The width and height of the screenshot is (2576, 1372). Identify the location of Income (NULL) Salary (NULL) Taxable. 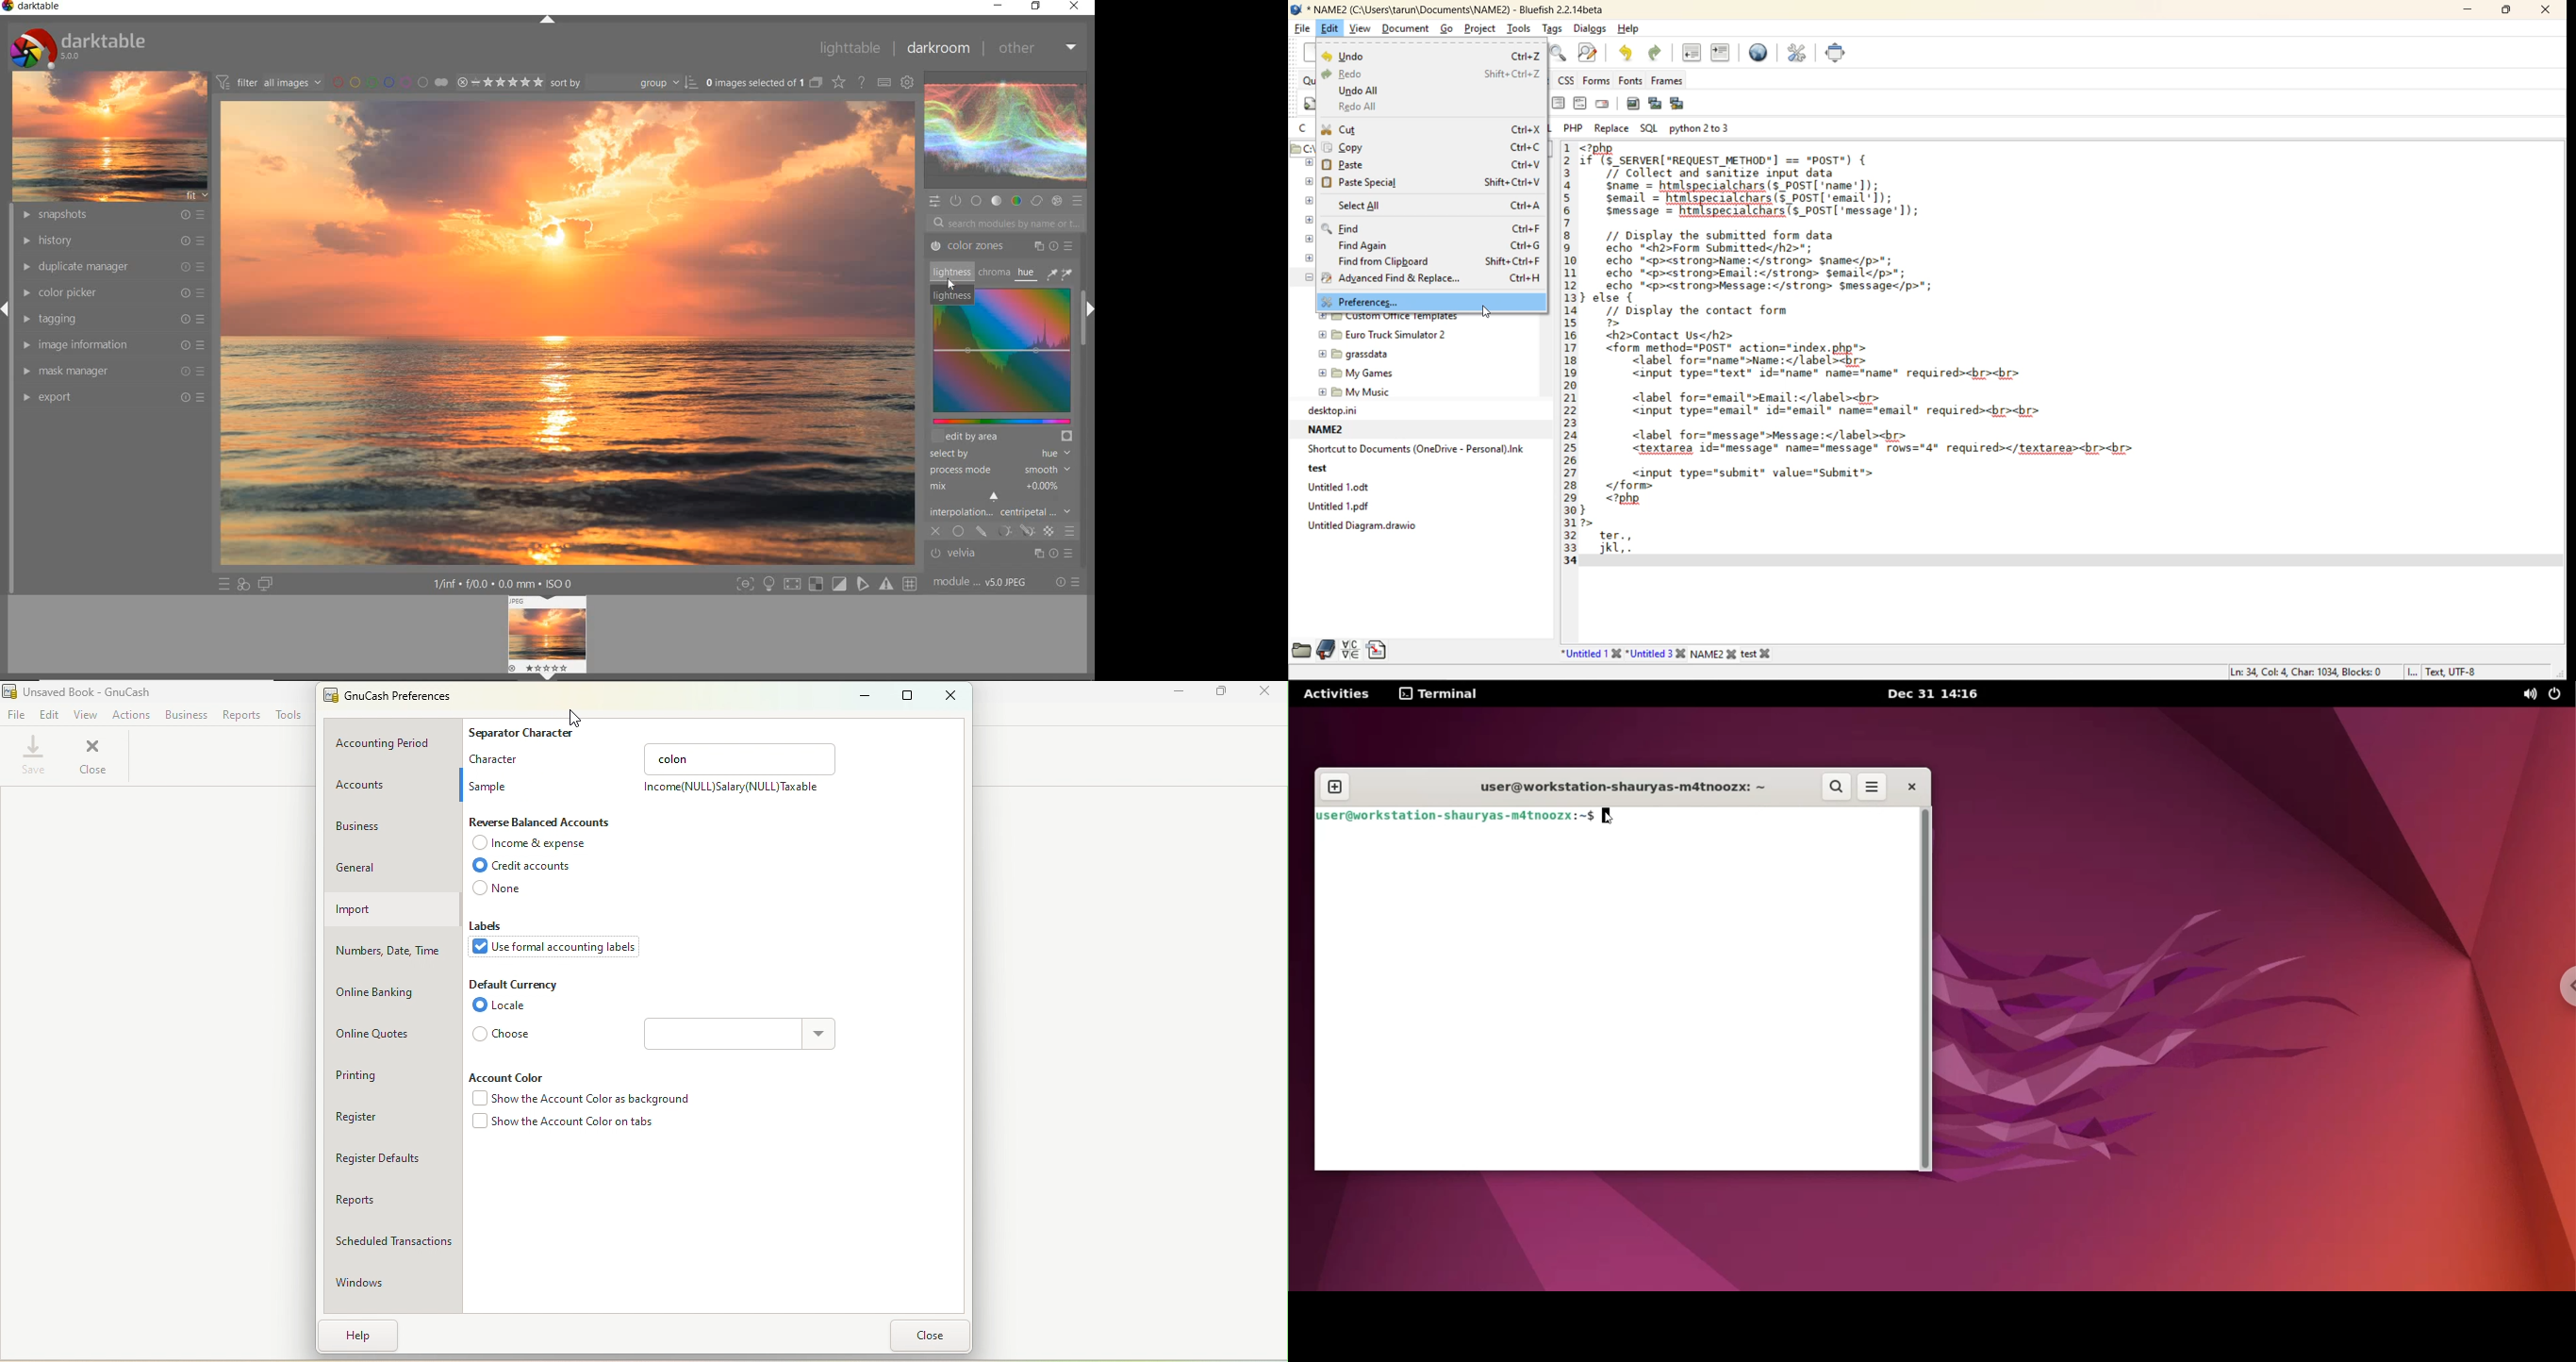
(730, 790).